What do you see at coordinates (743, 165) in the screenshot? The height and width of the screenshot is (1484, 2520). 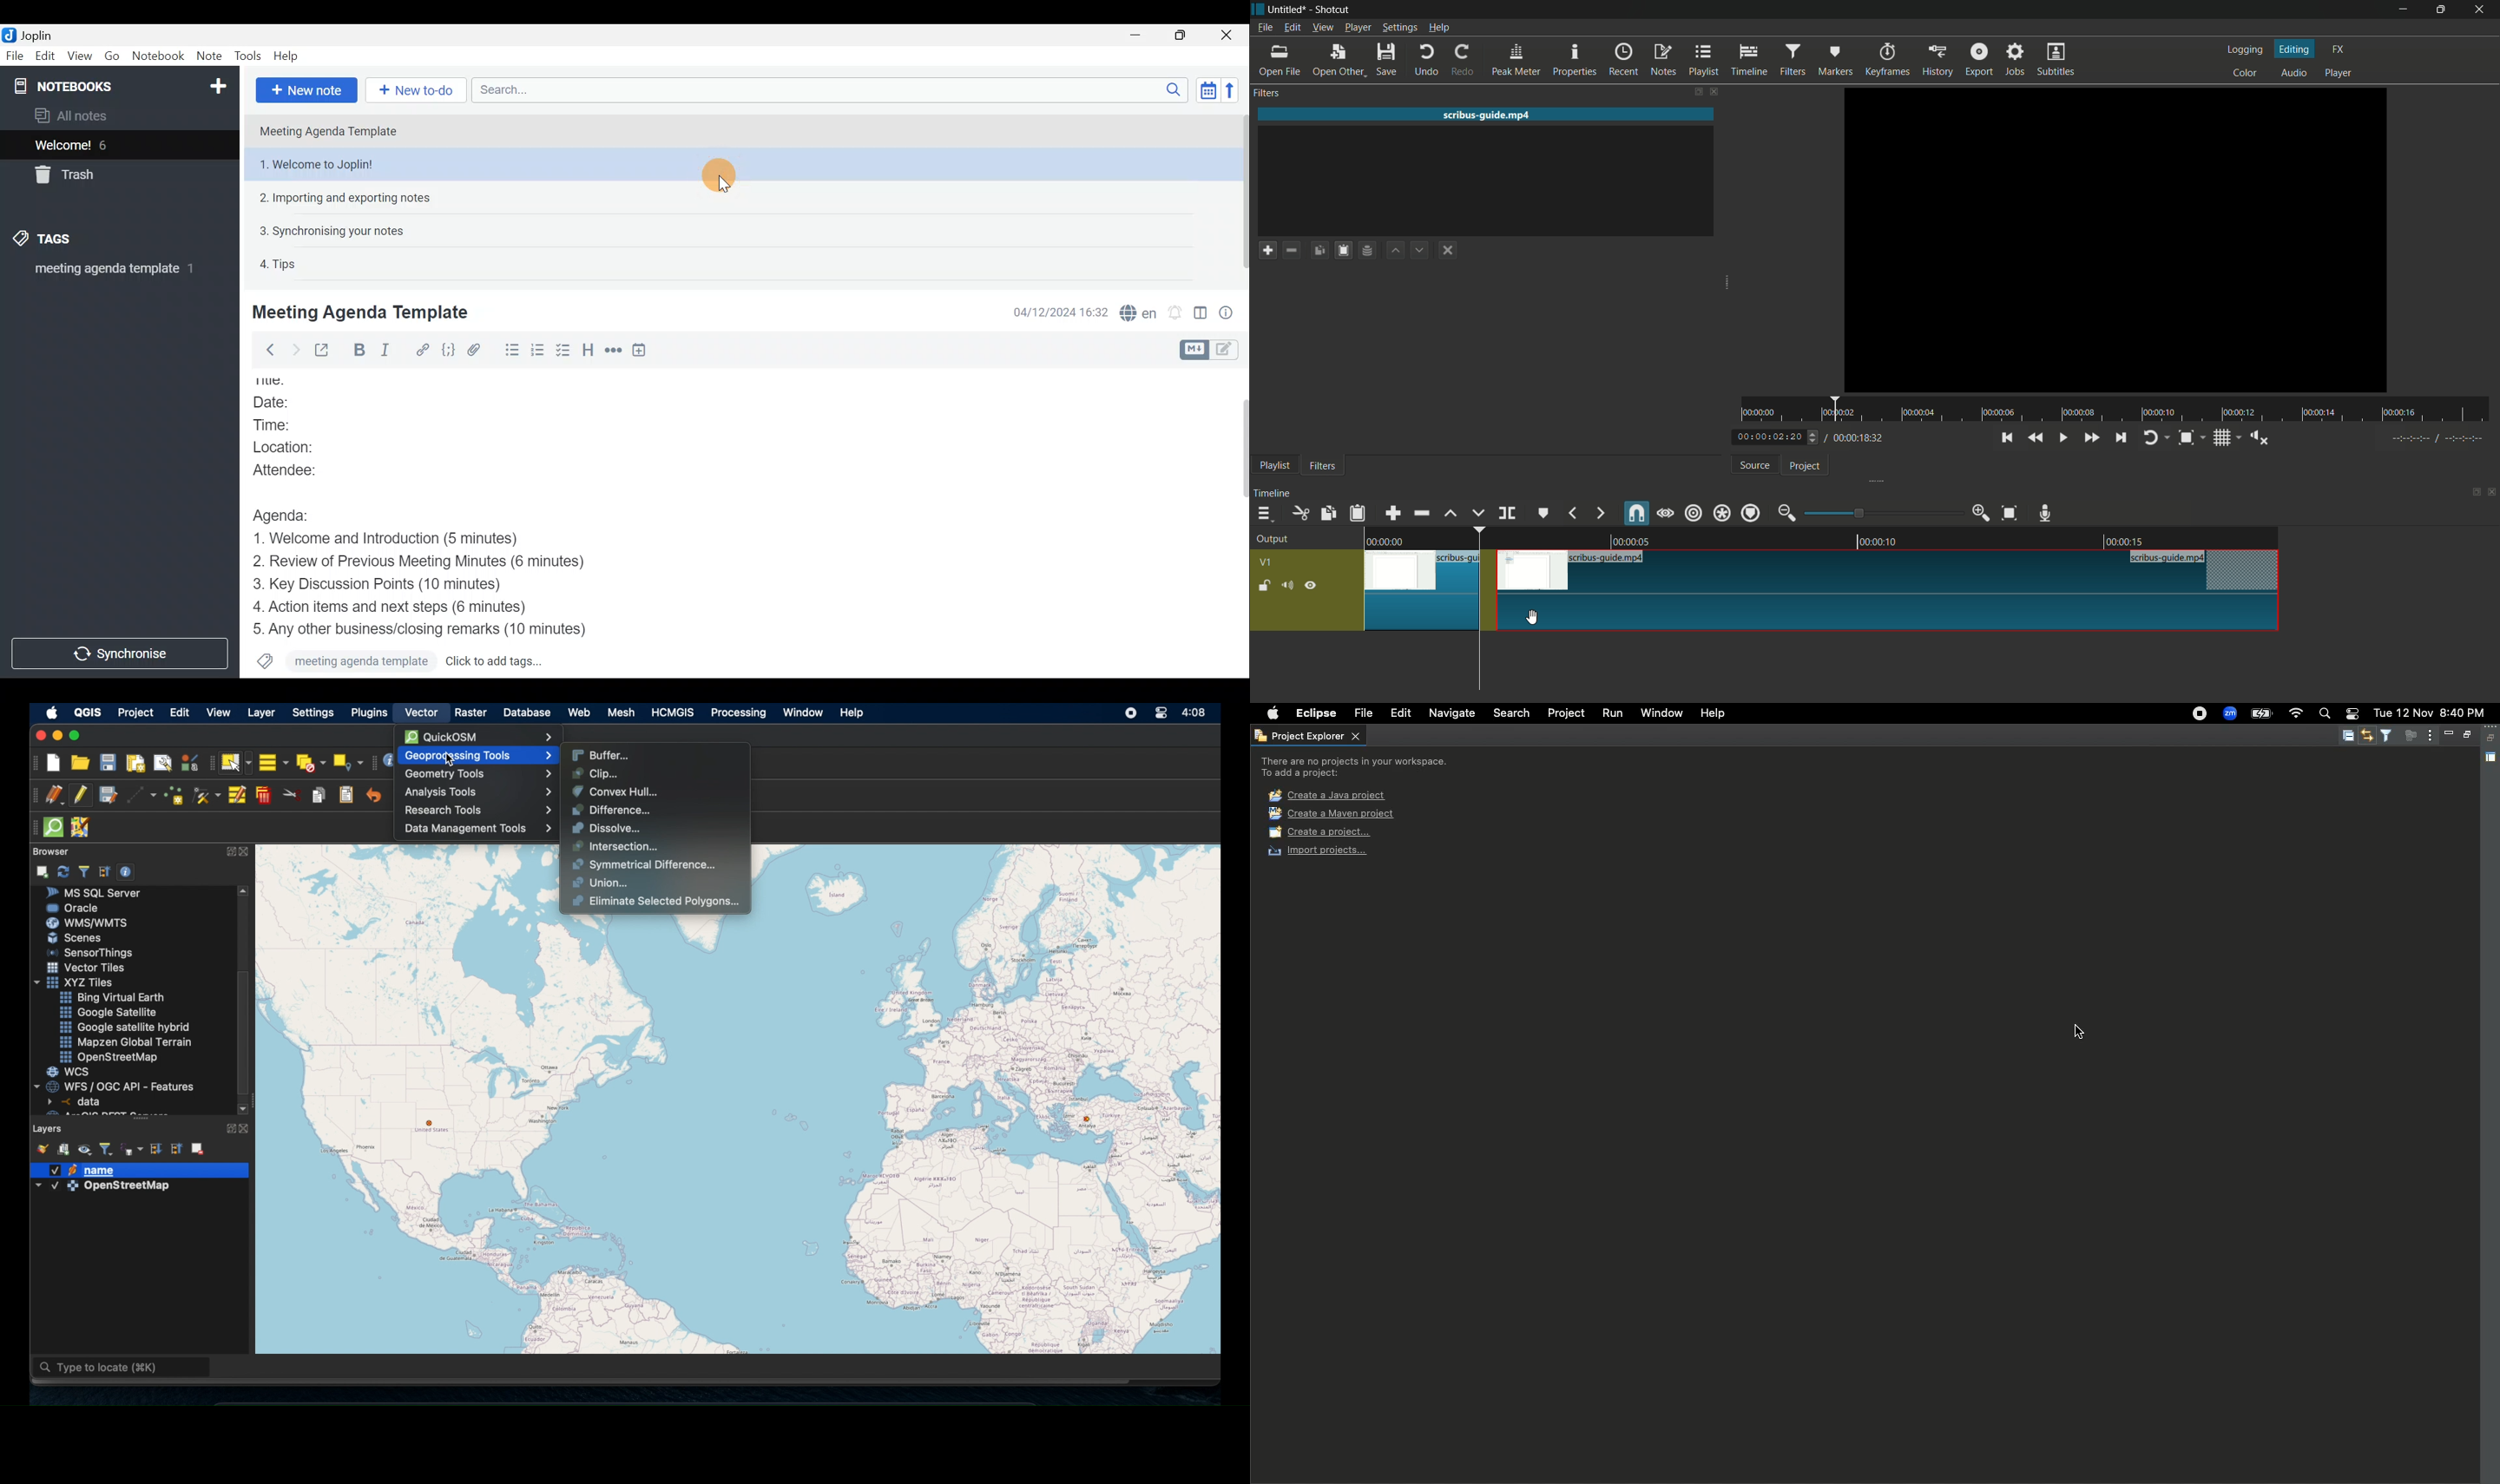 I see `1. Welcome to Joplin!` at bounding box center [743, 165].